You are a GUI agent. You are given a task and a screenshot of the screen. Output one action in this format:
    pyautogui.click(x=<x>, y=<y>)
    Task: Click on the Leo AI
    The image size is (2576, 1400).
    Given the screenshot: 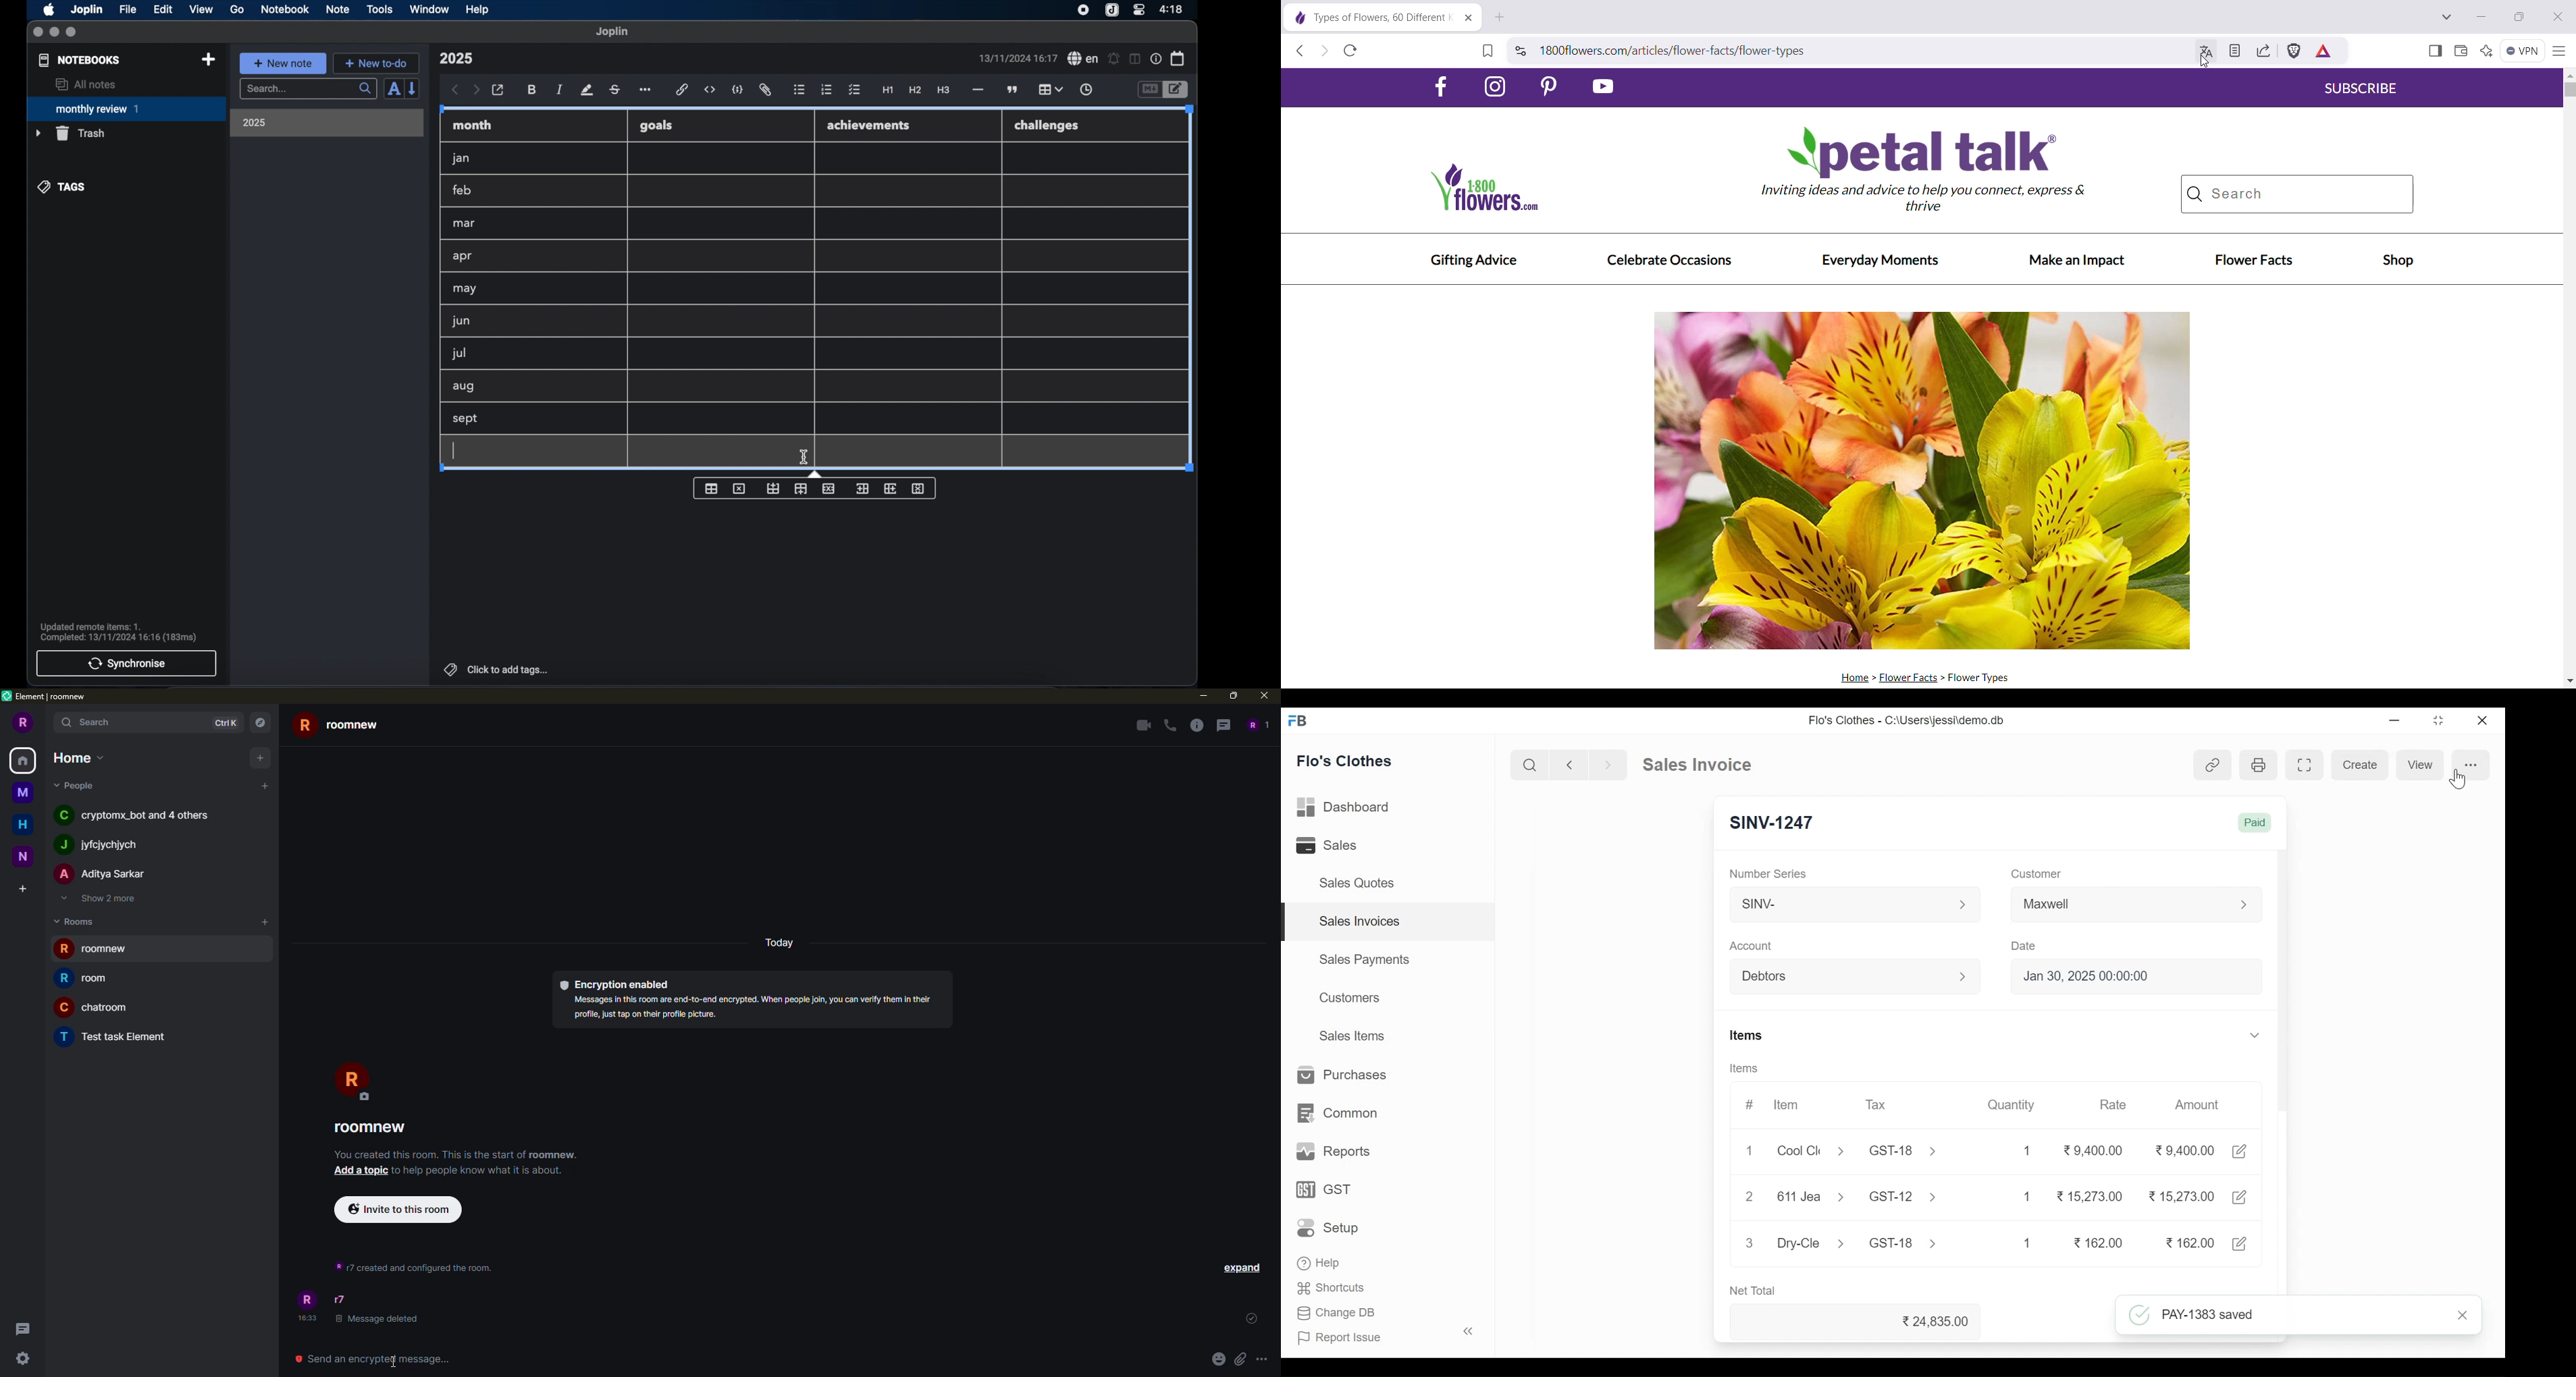 What is the action you would take?
    pyautogui.click(x=2487, y=52)
    